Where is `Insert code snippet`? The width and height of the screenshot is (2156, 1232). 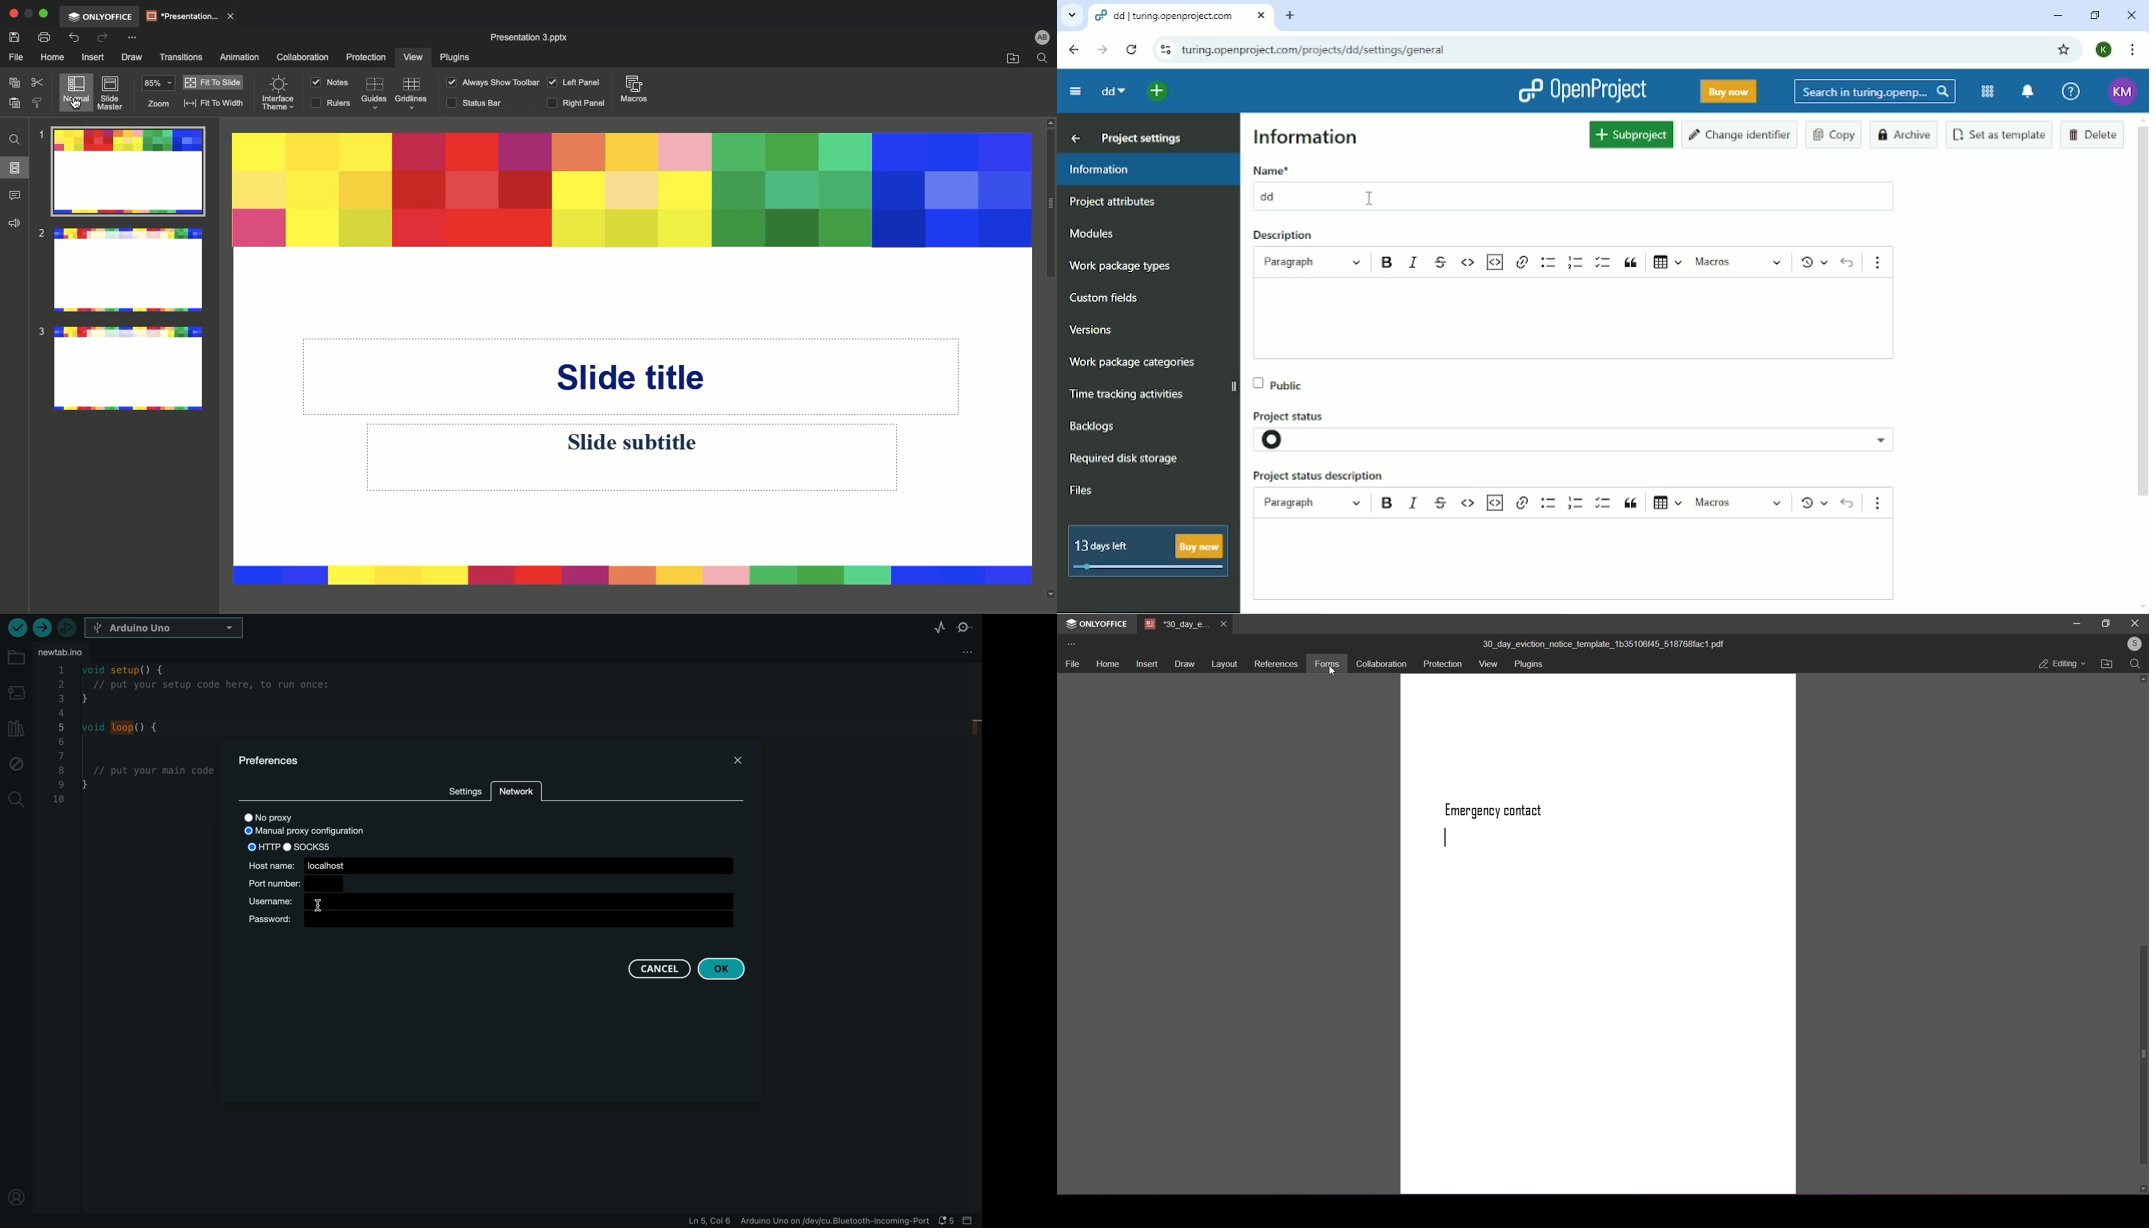 Insert code snippet is located at coordinates (1495, 262).